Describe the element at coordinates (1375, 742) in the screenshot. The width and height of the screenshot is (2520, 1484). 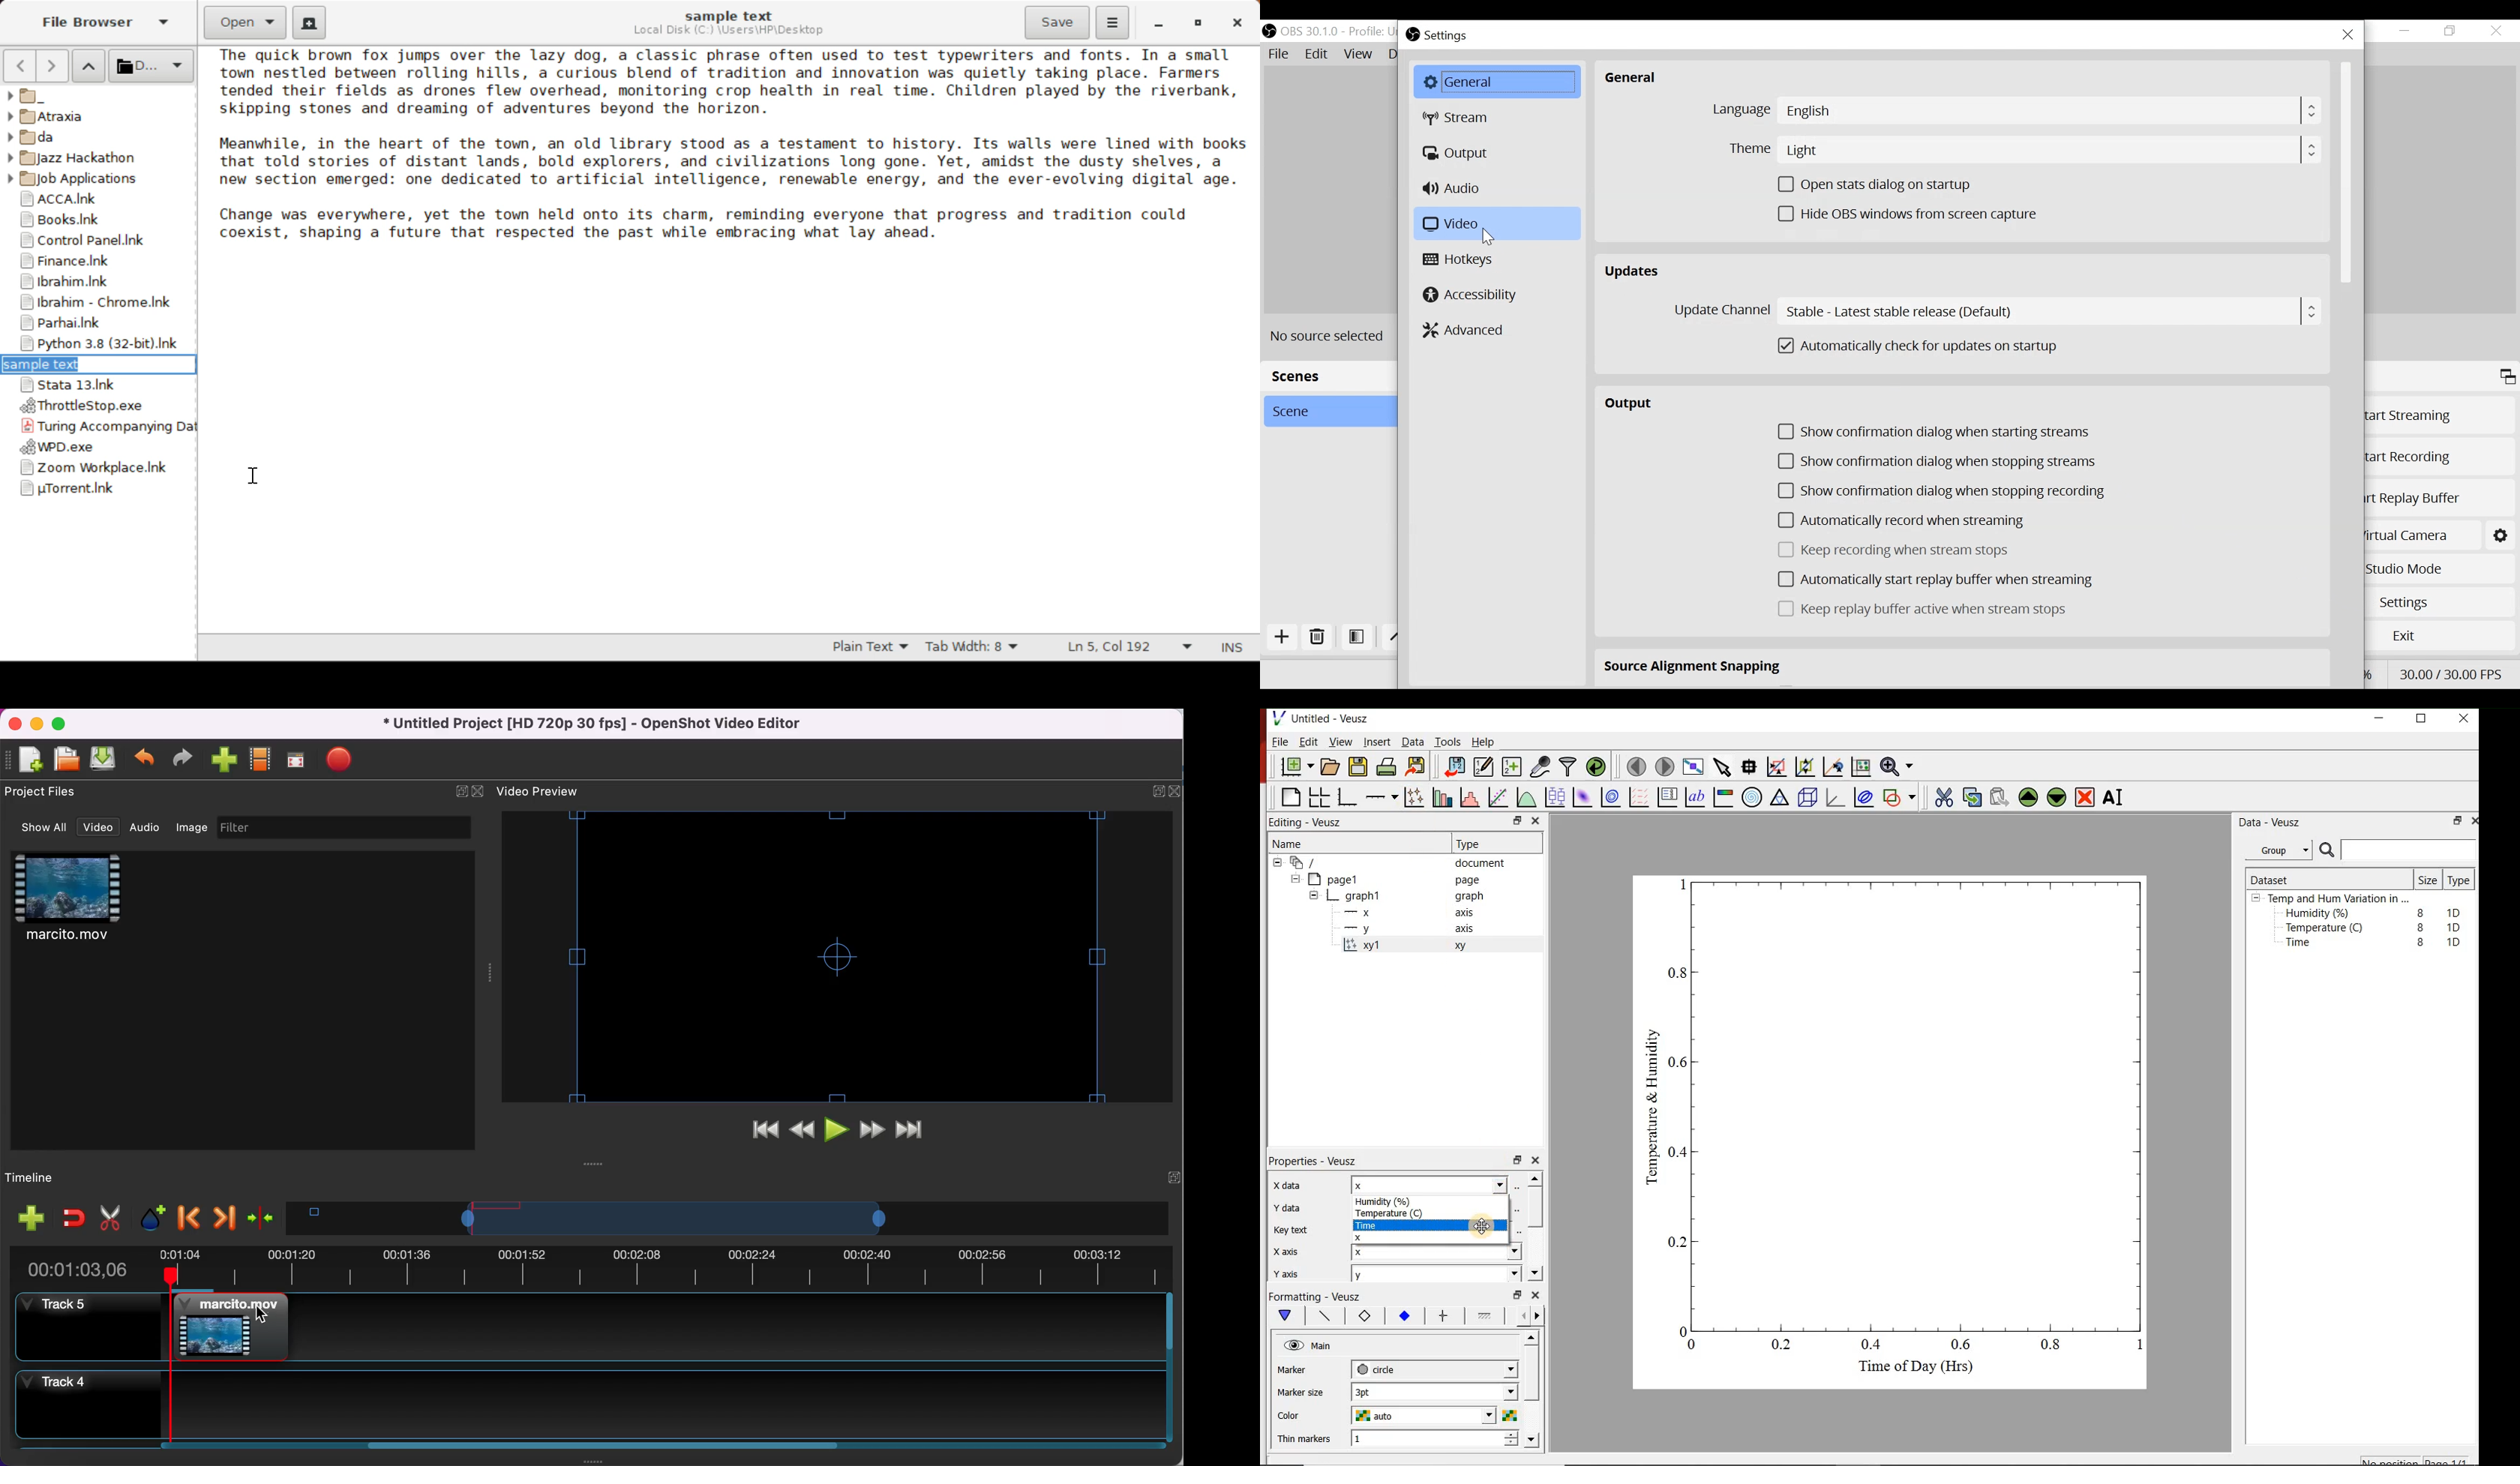
I see `Insert` at that location.